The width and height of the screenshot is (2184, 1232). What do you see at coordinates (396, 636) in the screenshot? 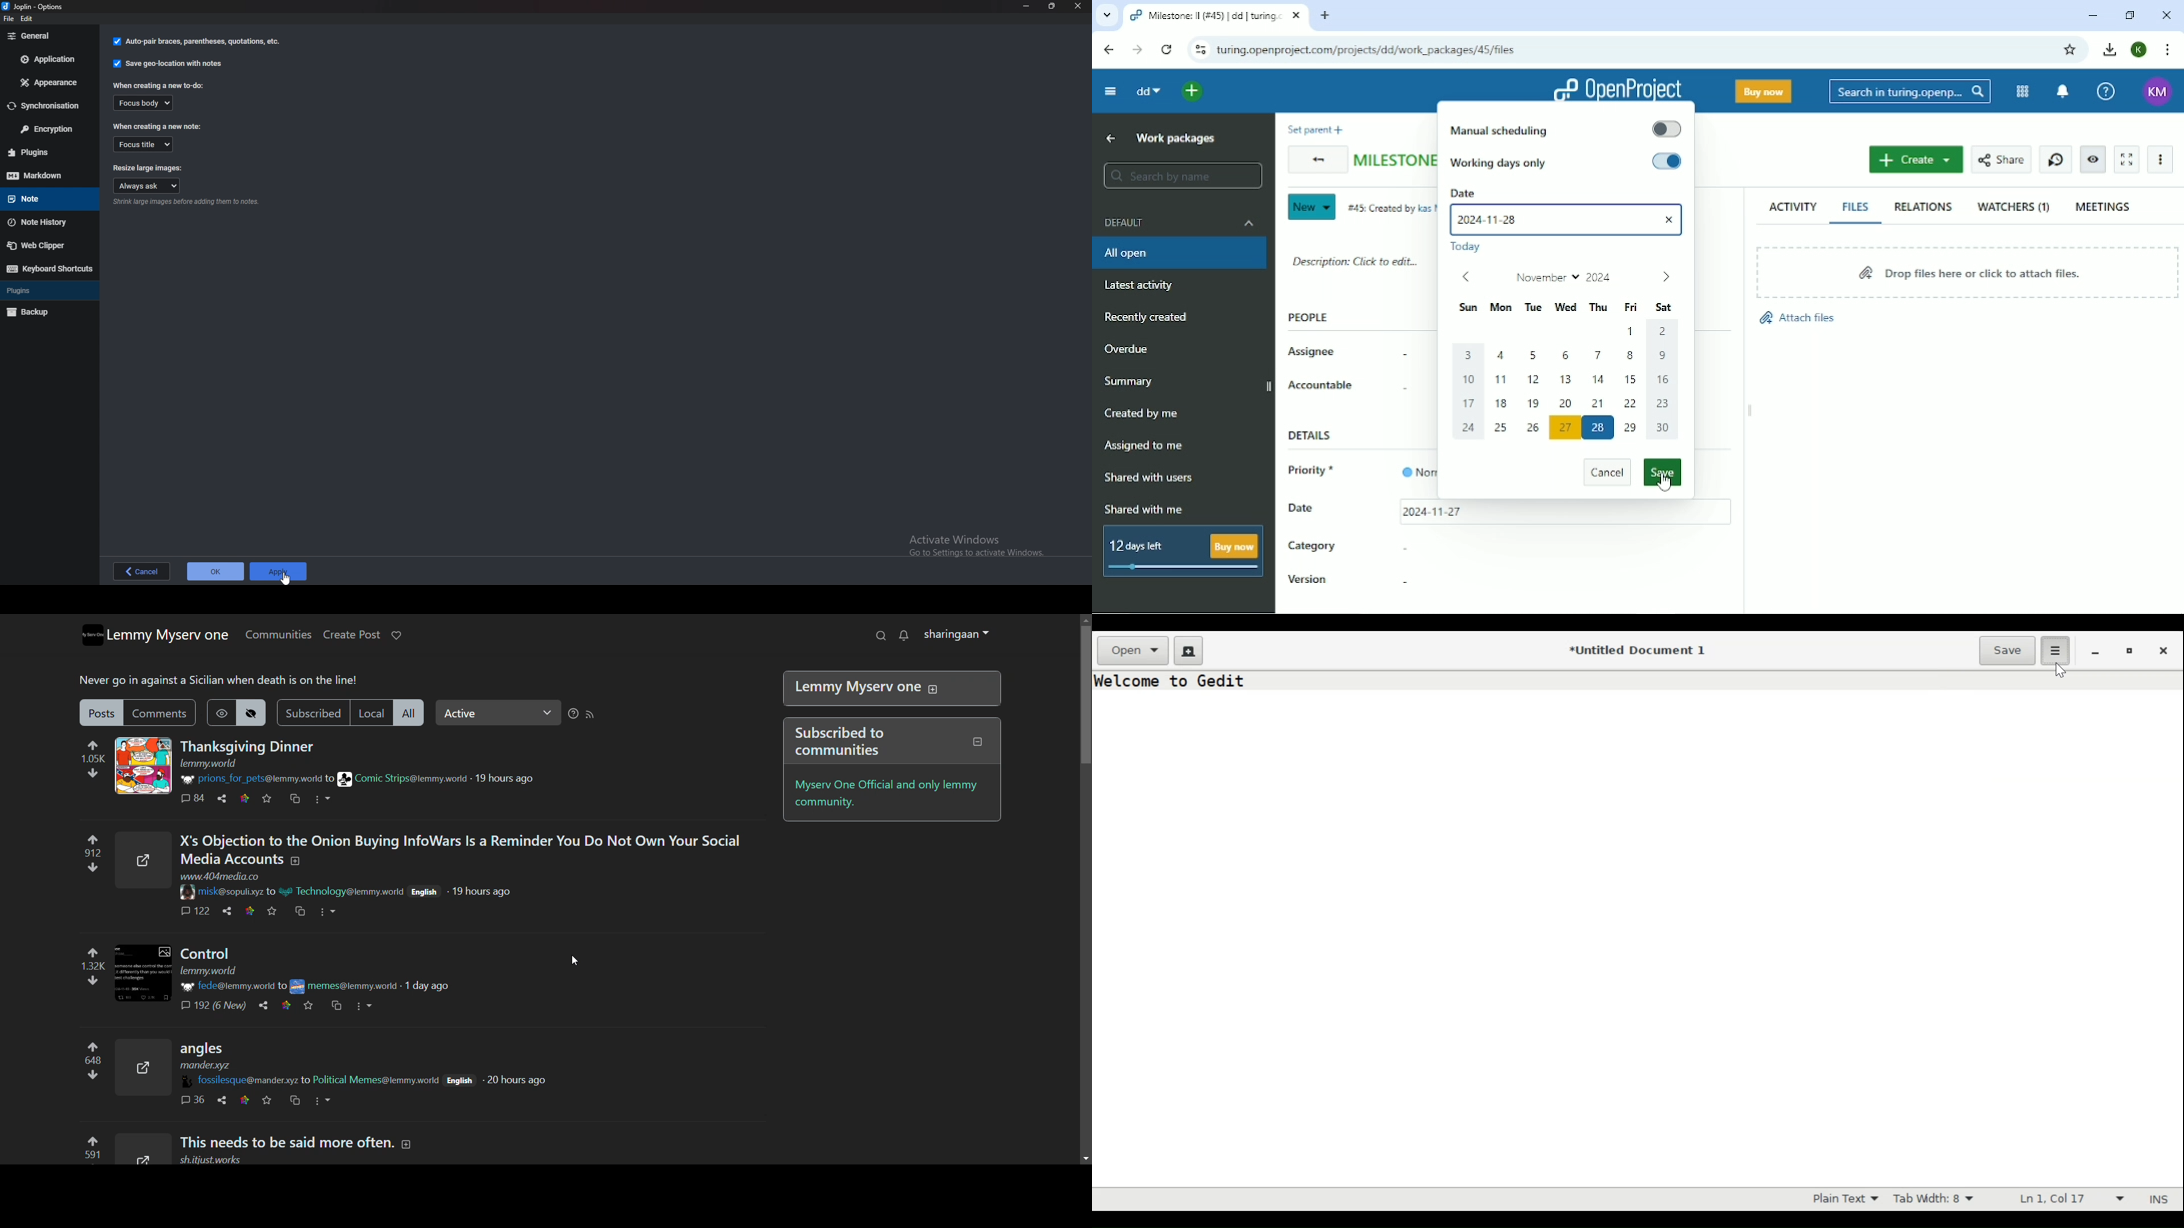
I see `donate to lemmy` at bounding box center [396, 636].